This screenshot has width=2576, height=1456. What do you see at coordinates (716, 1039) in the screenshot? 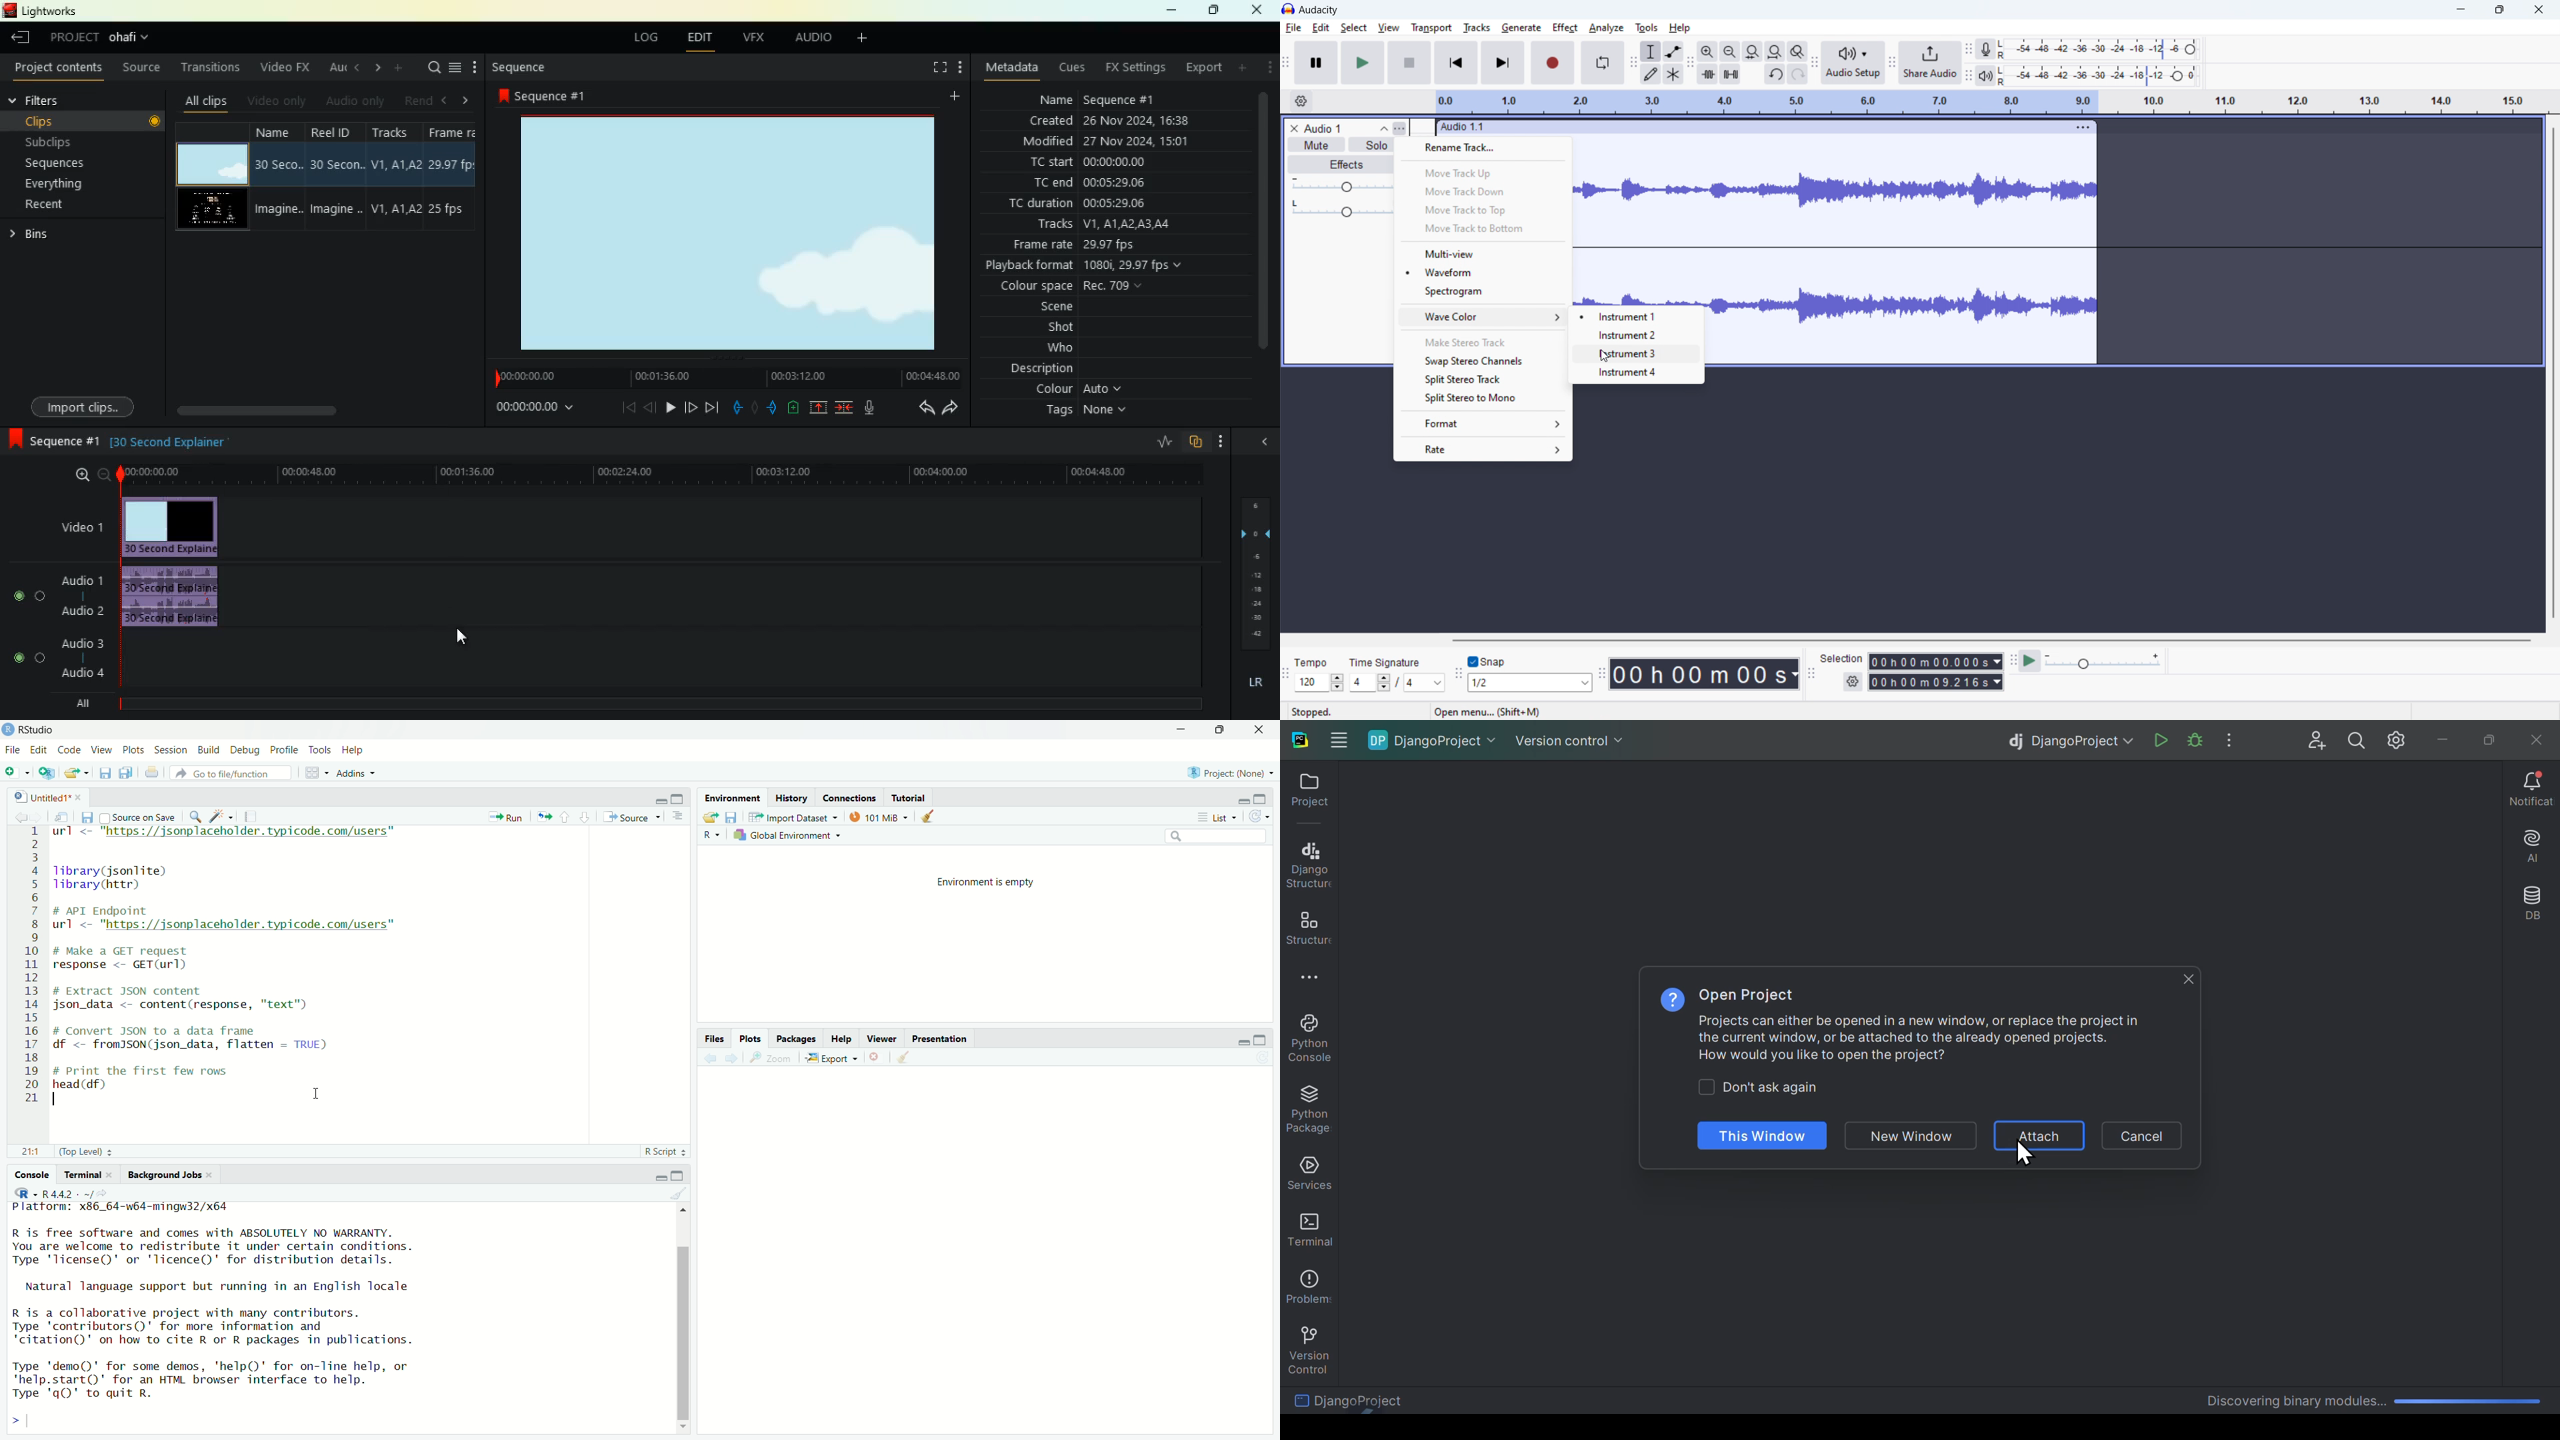
I see `Files` at bounding box center [716, 1039].